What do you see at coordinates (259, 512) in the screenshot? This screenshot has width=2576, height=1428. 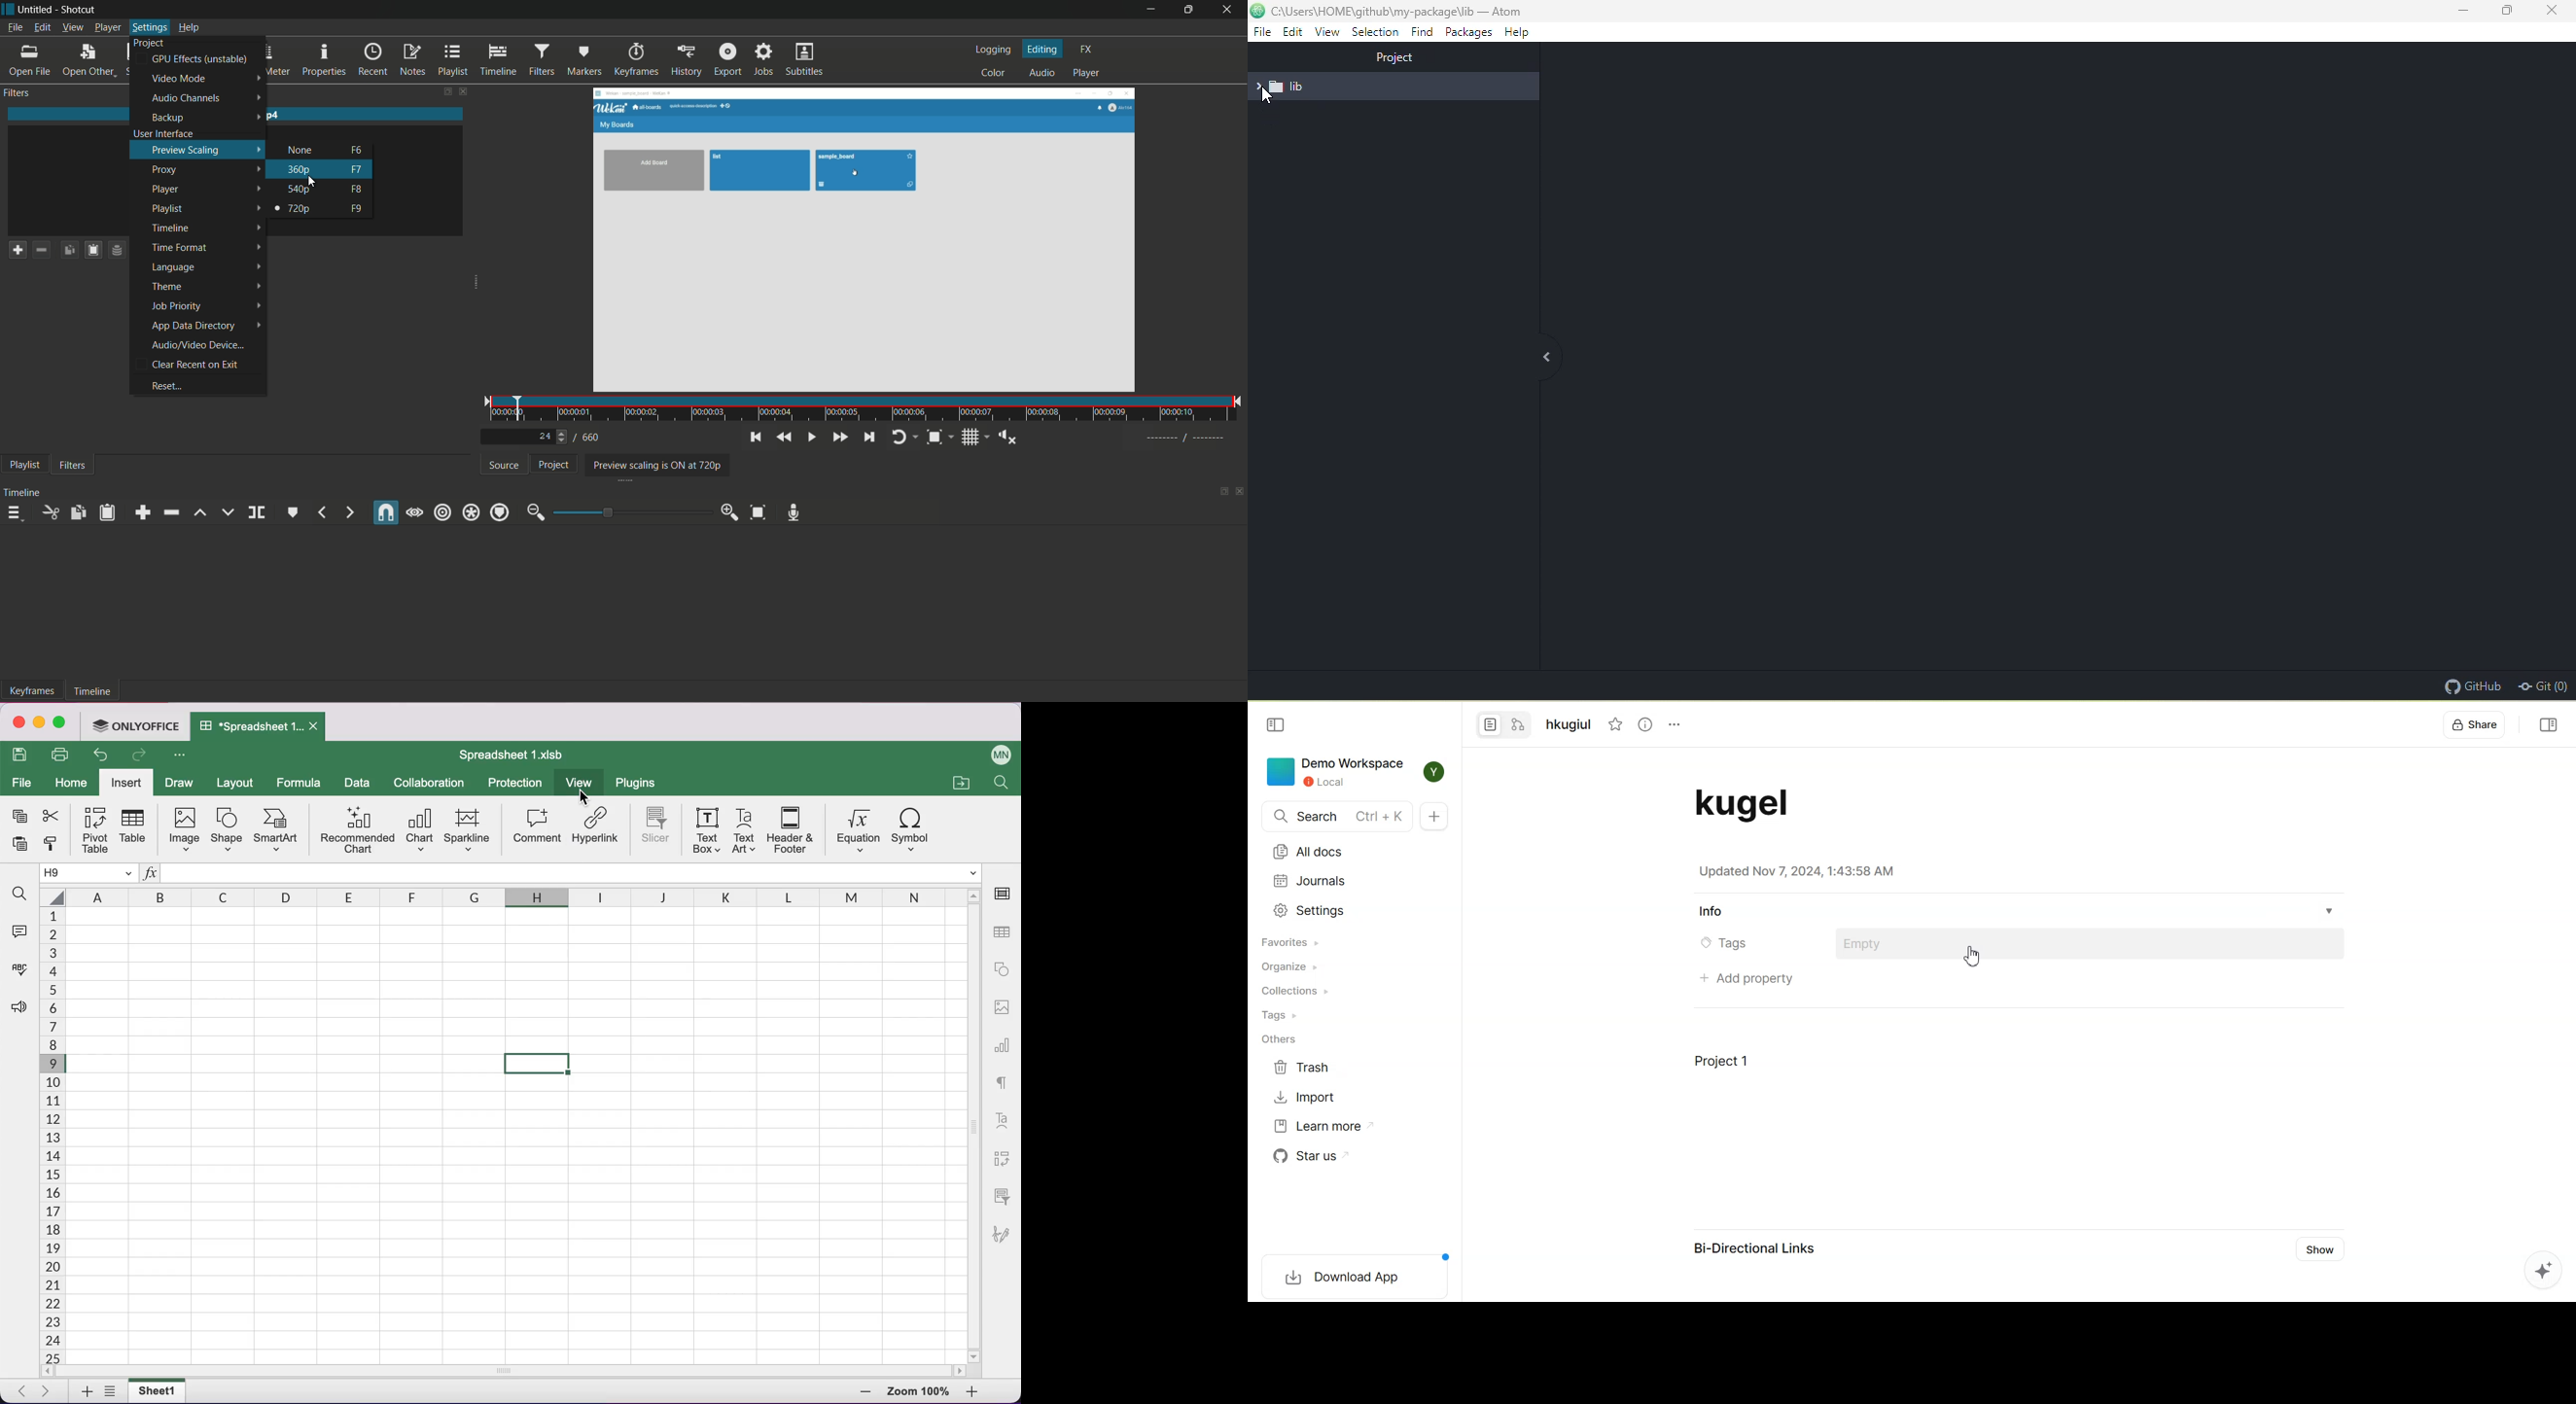 I see `split at playhead` at bounding box center [259, 512].